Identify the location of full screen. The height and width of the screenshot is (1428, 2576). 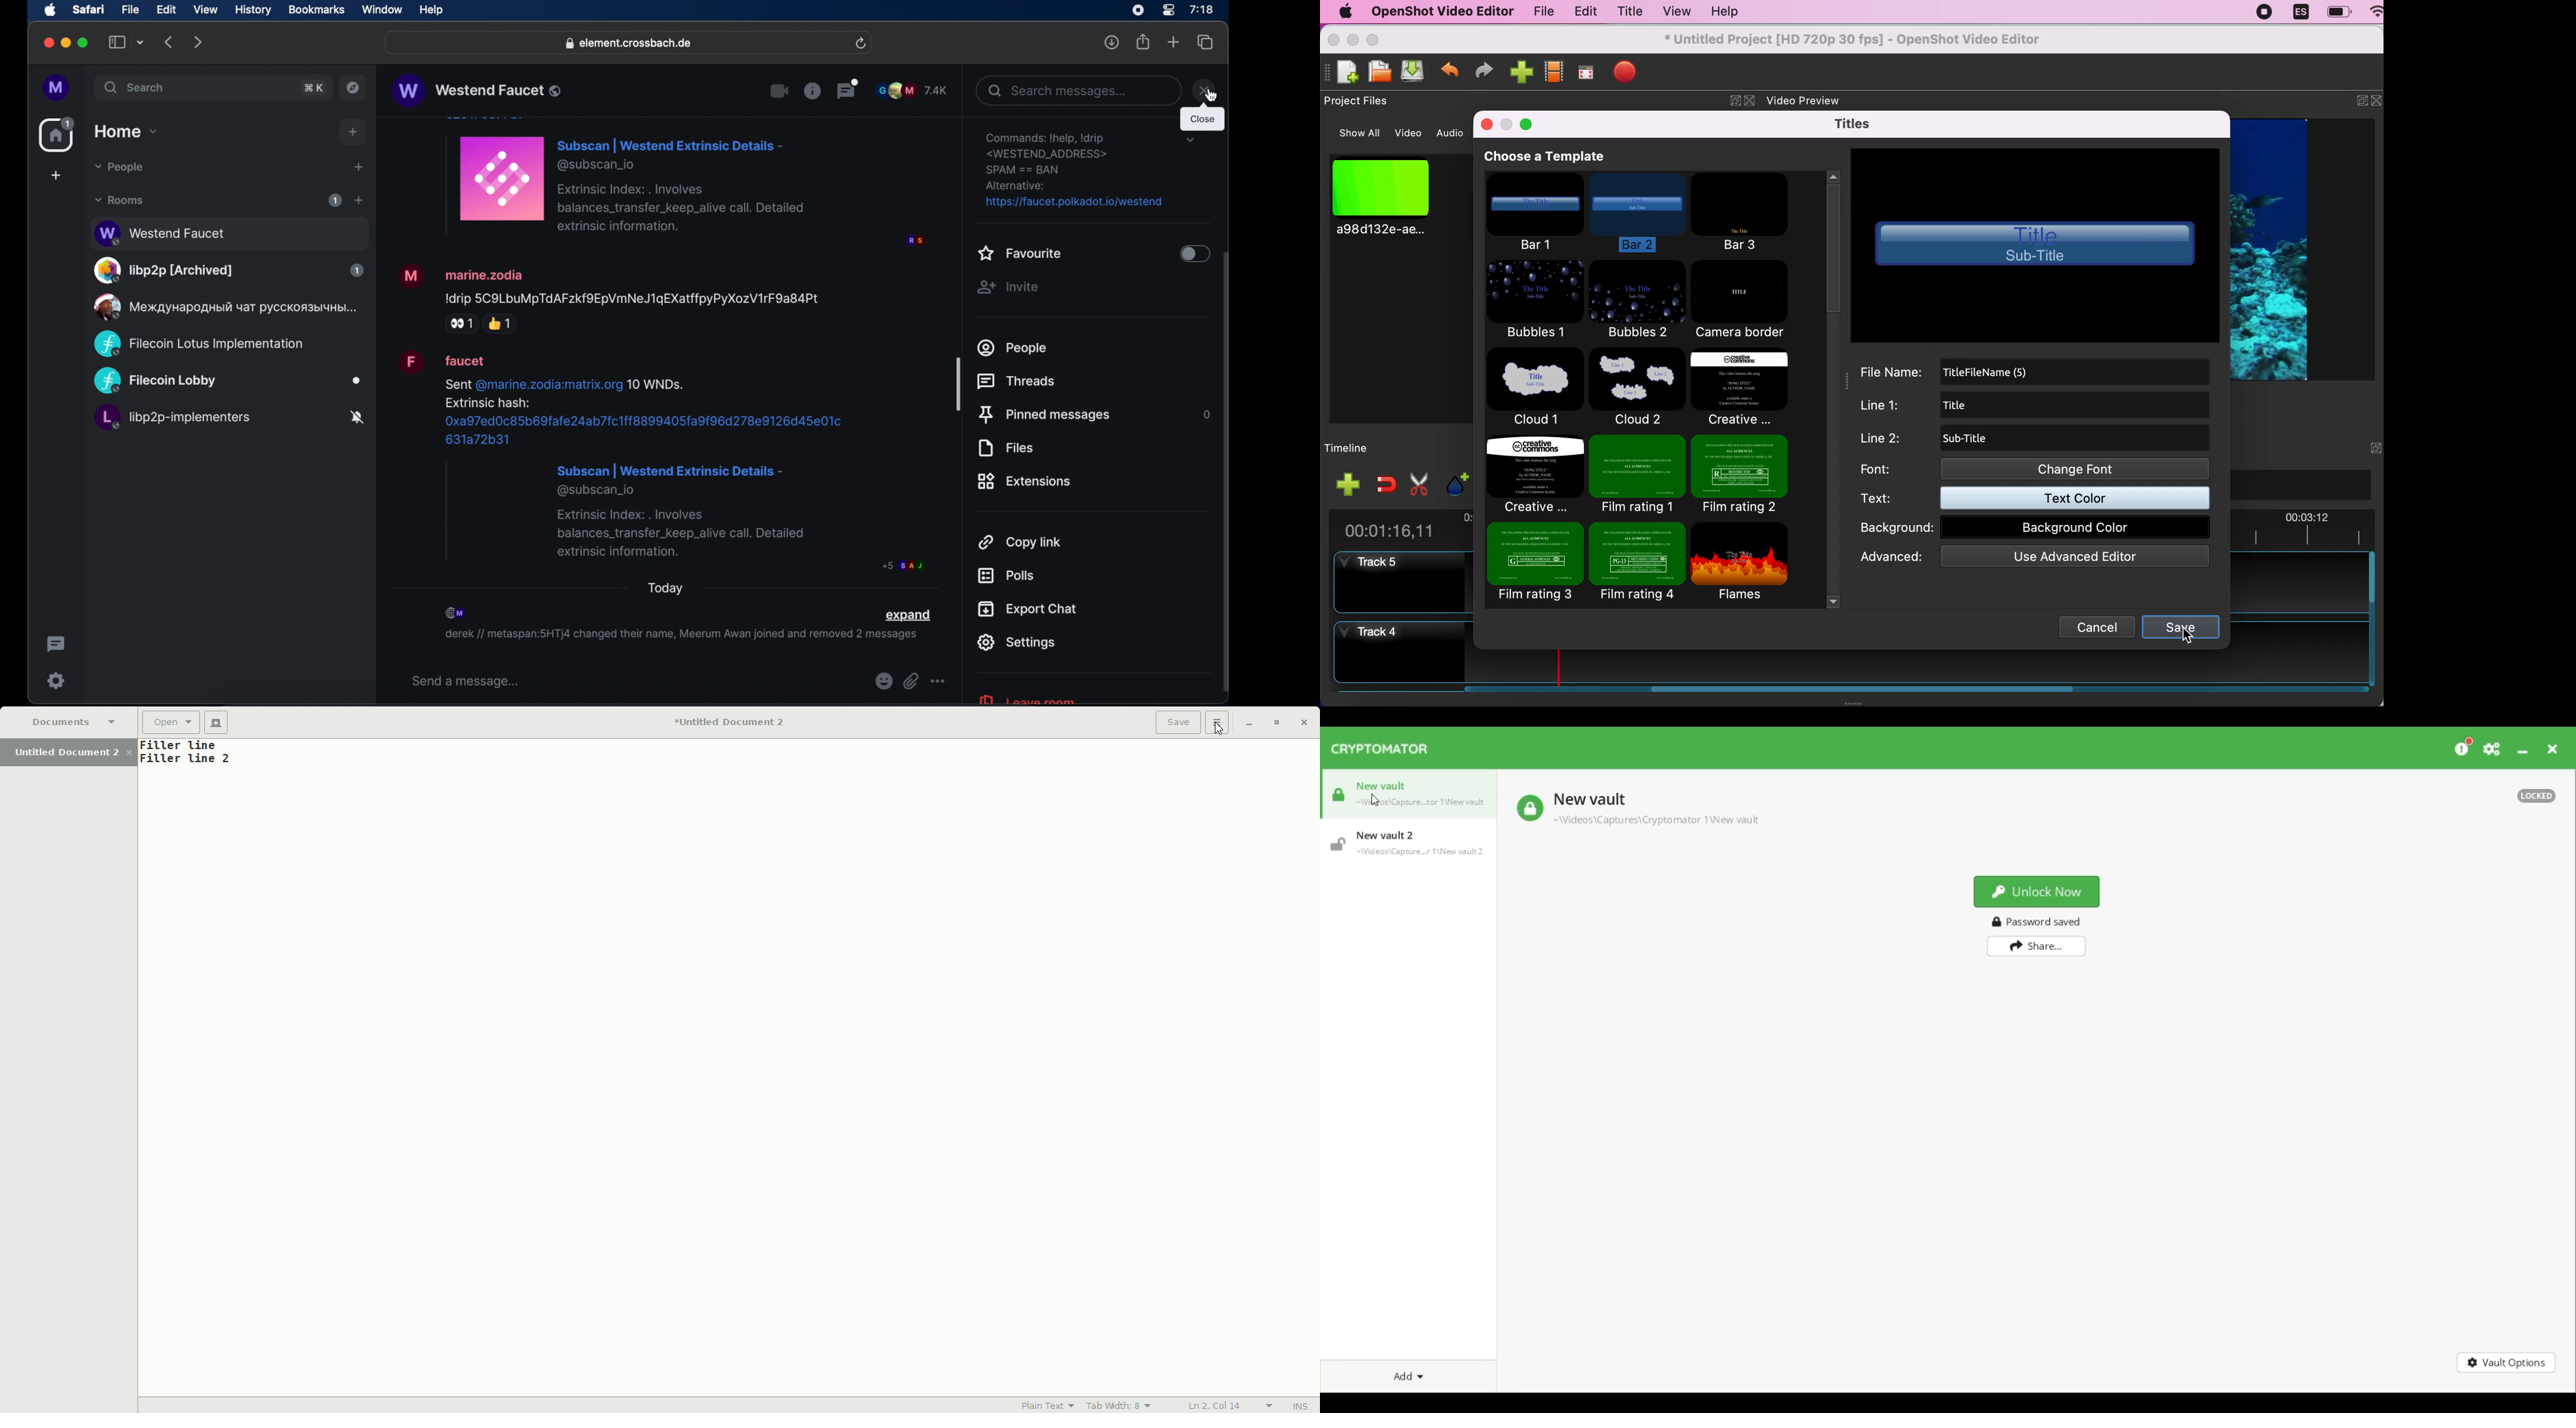
(1588, 70).